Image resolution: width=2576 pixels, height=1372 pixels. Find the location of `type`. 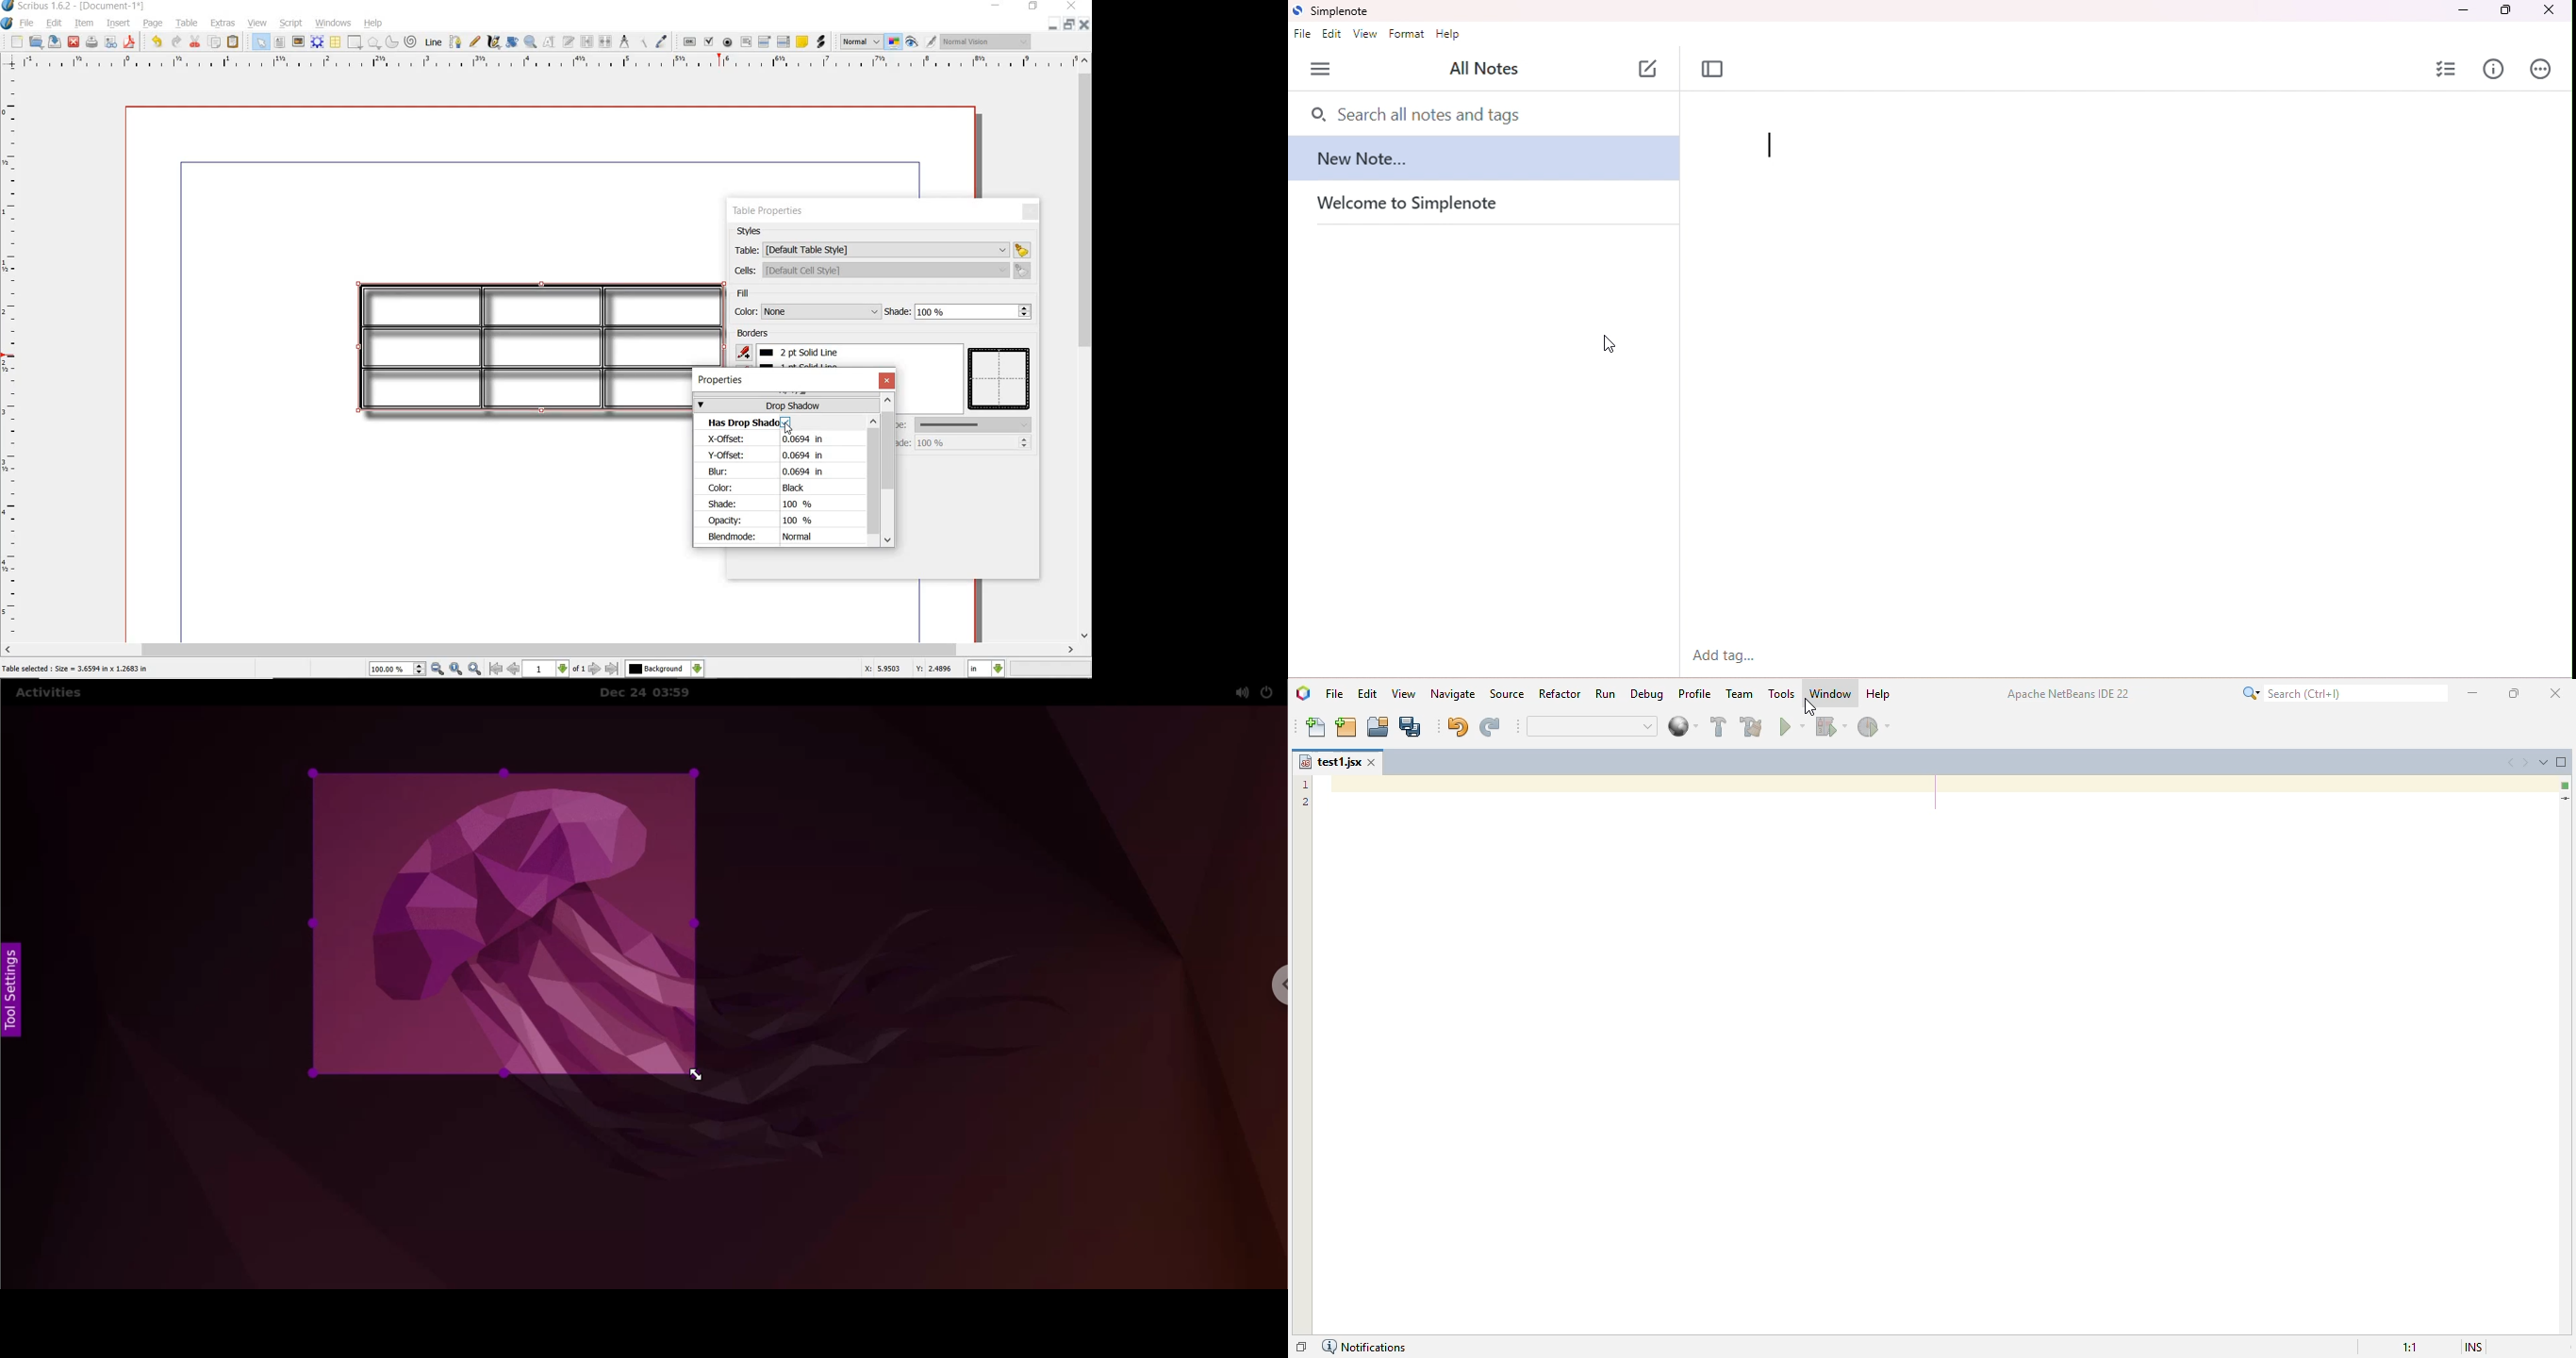

type is located at coordinates (965, 424).